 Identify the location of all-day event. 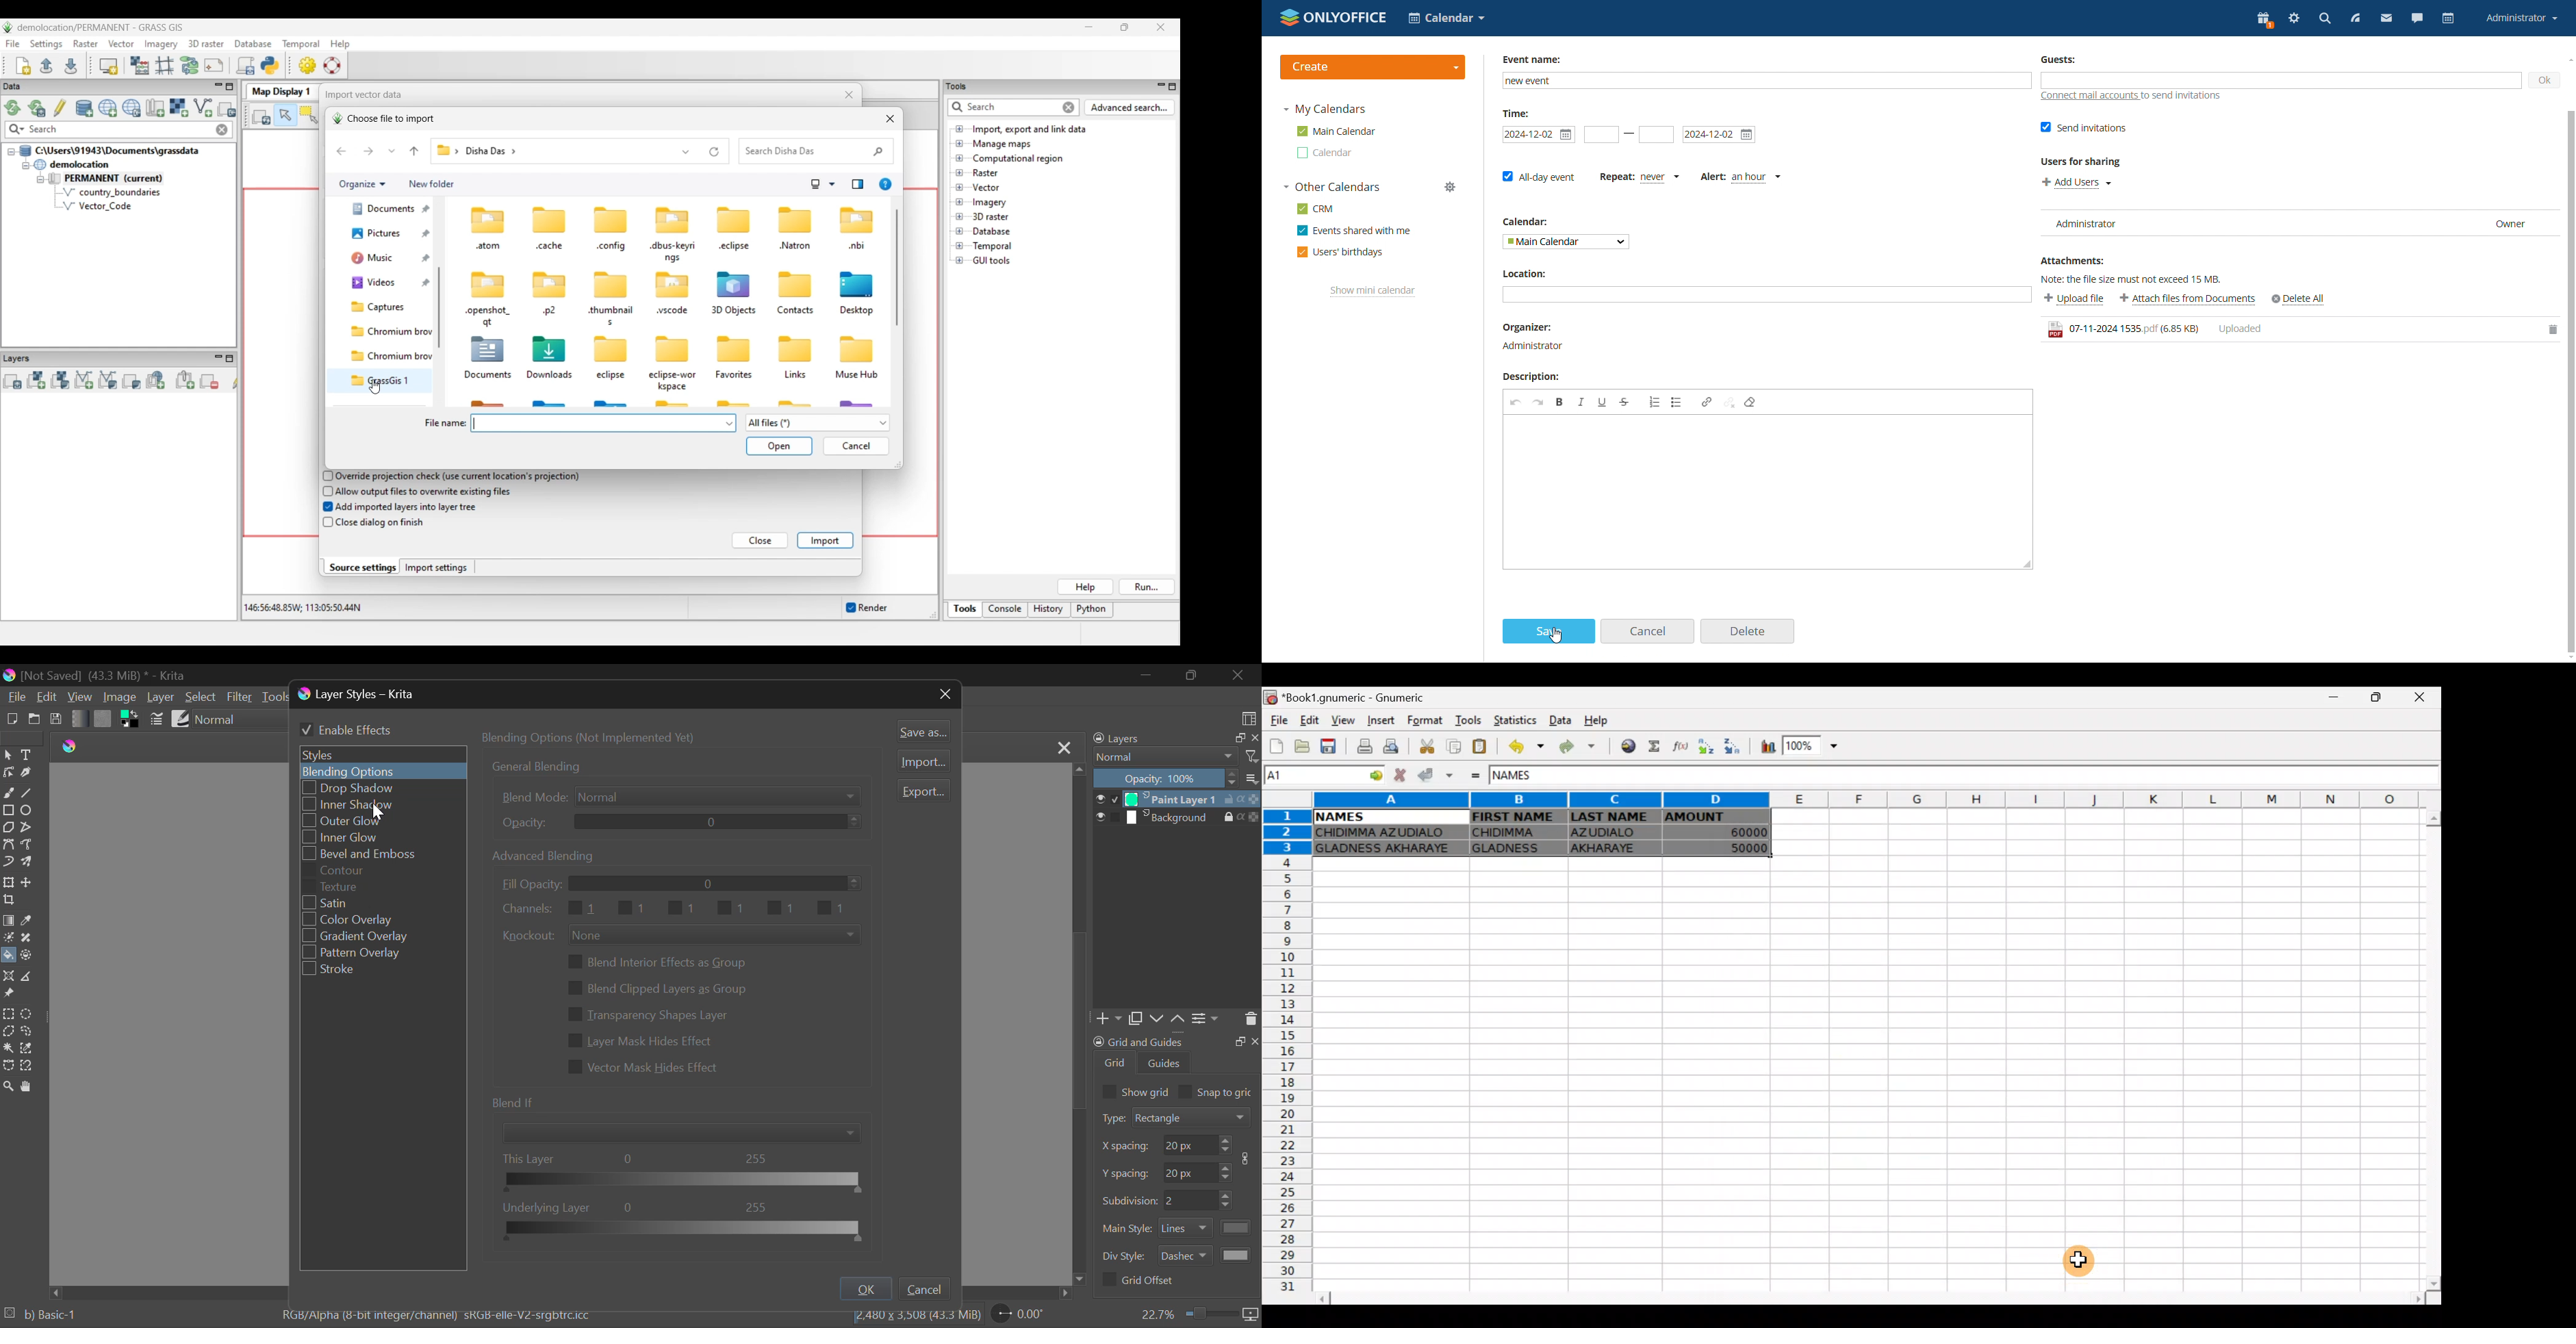
(1540, 177).